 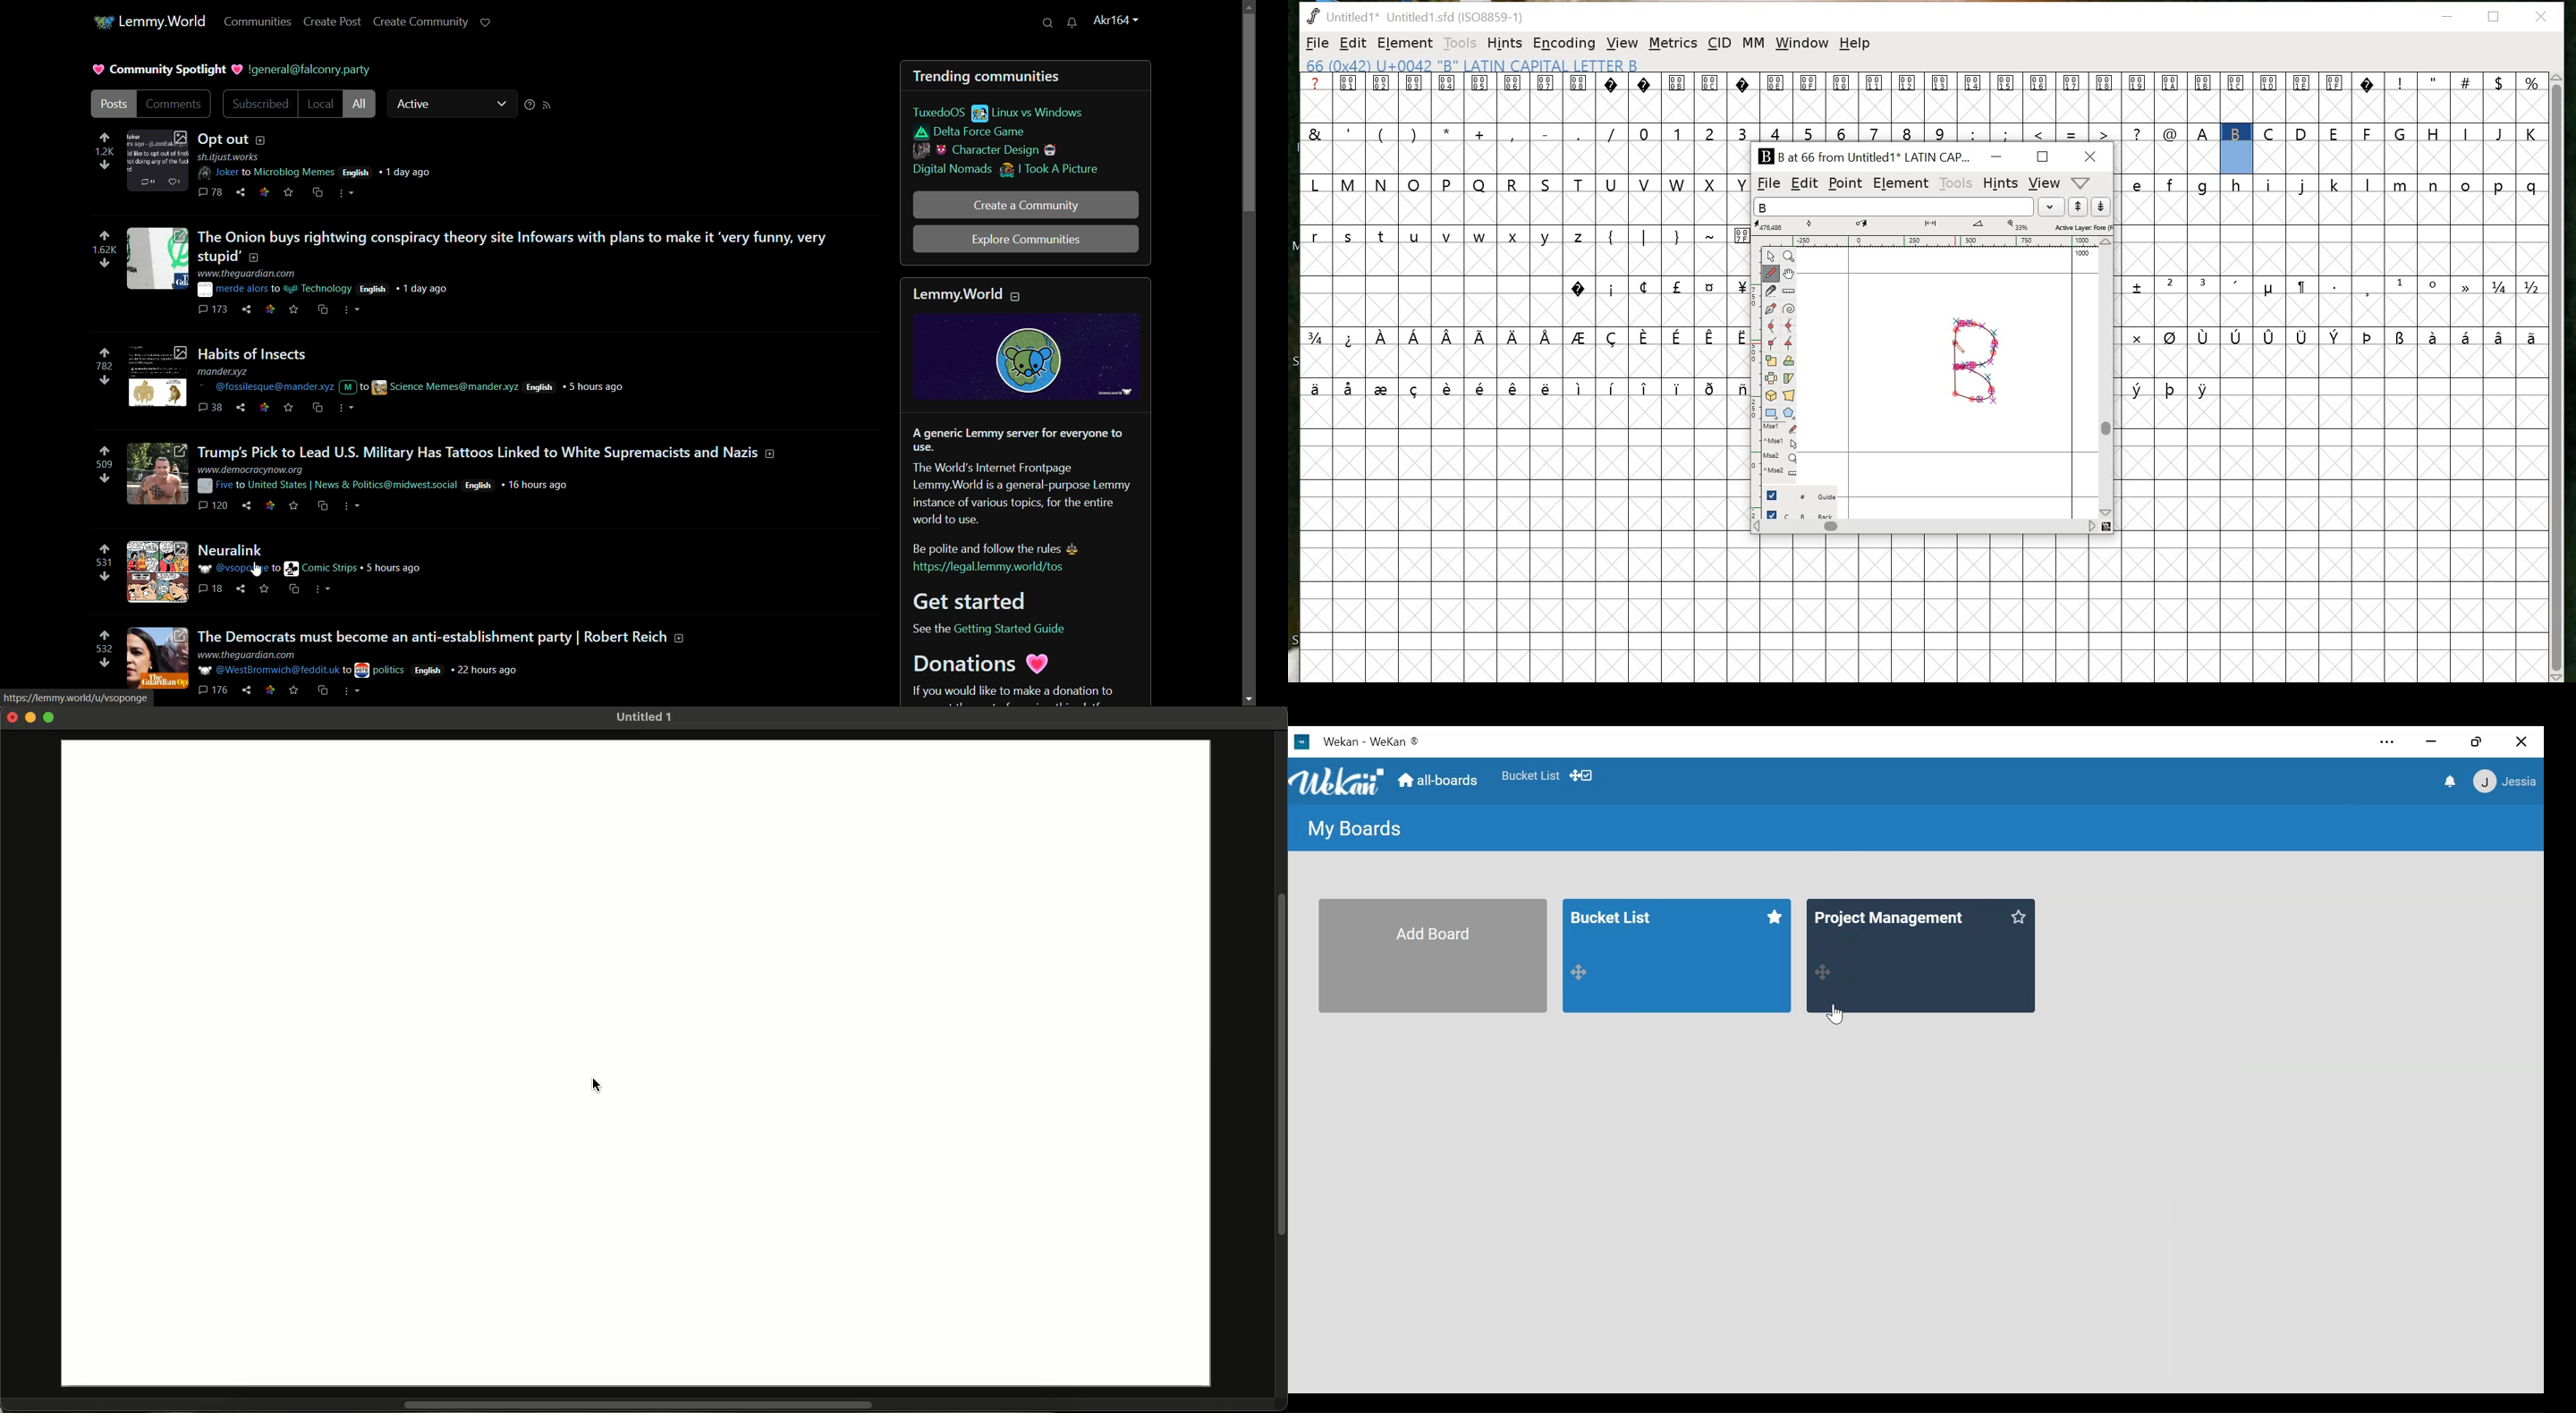 What do you see at coordinates (1754, 44) in the screenshot?
I see `MM` at bounding box center [1754, 44].